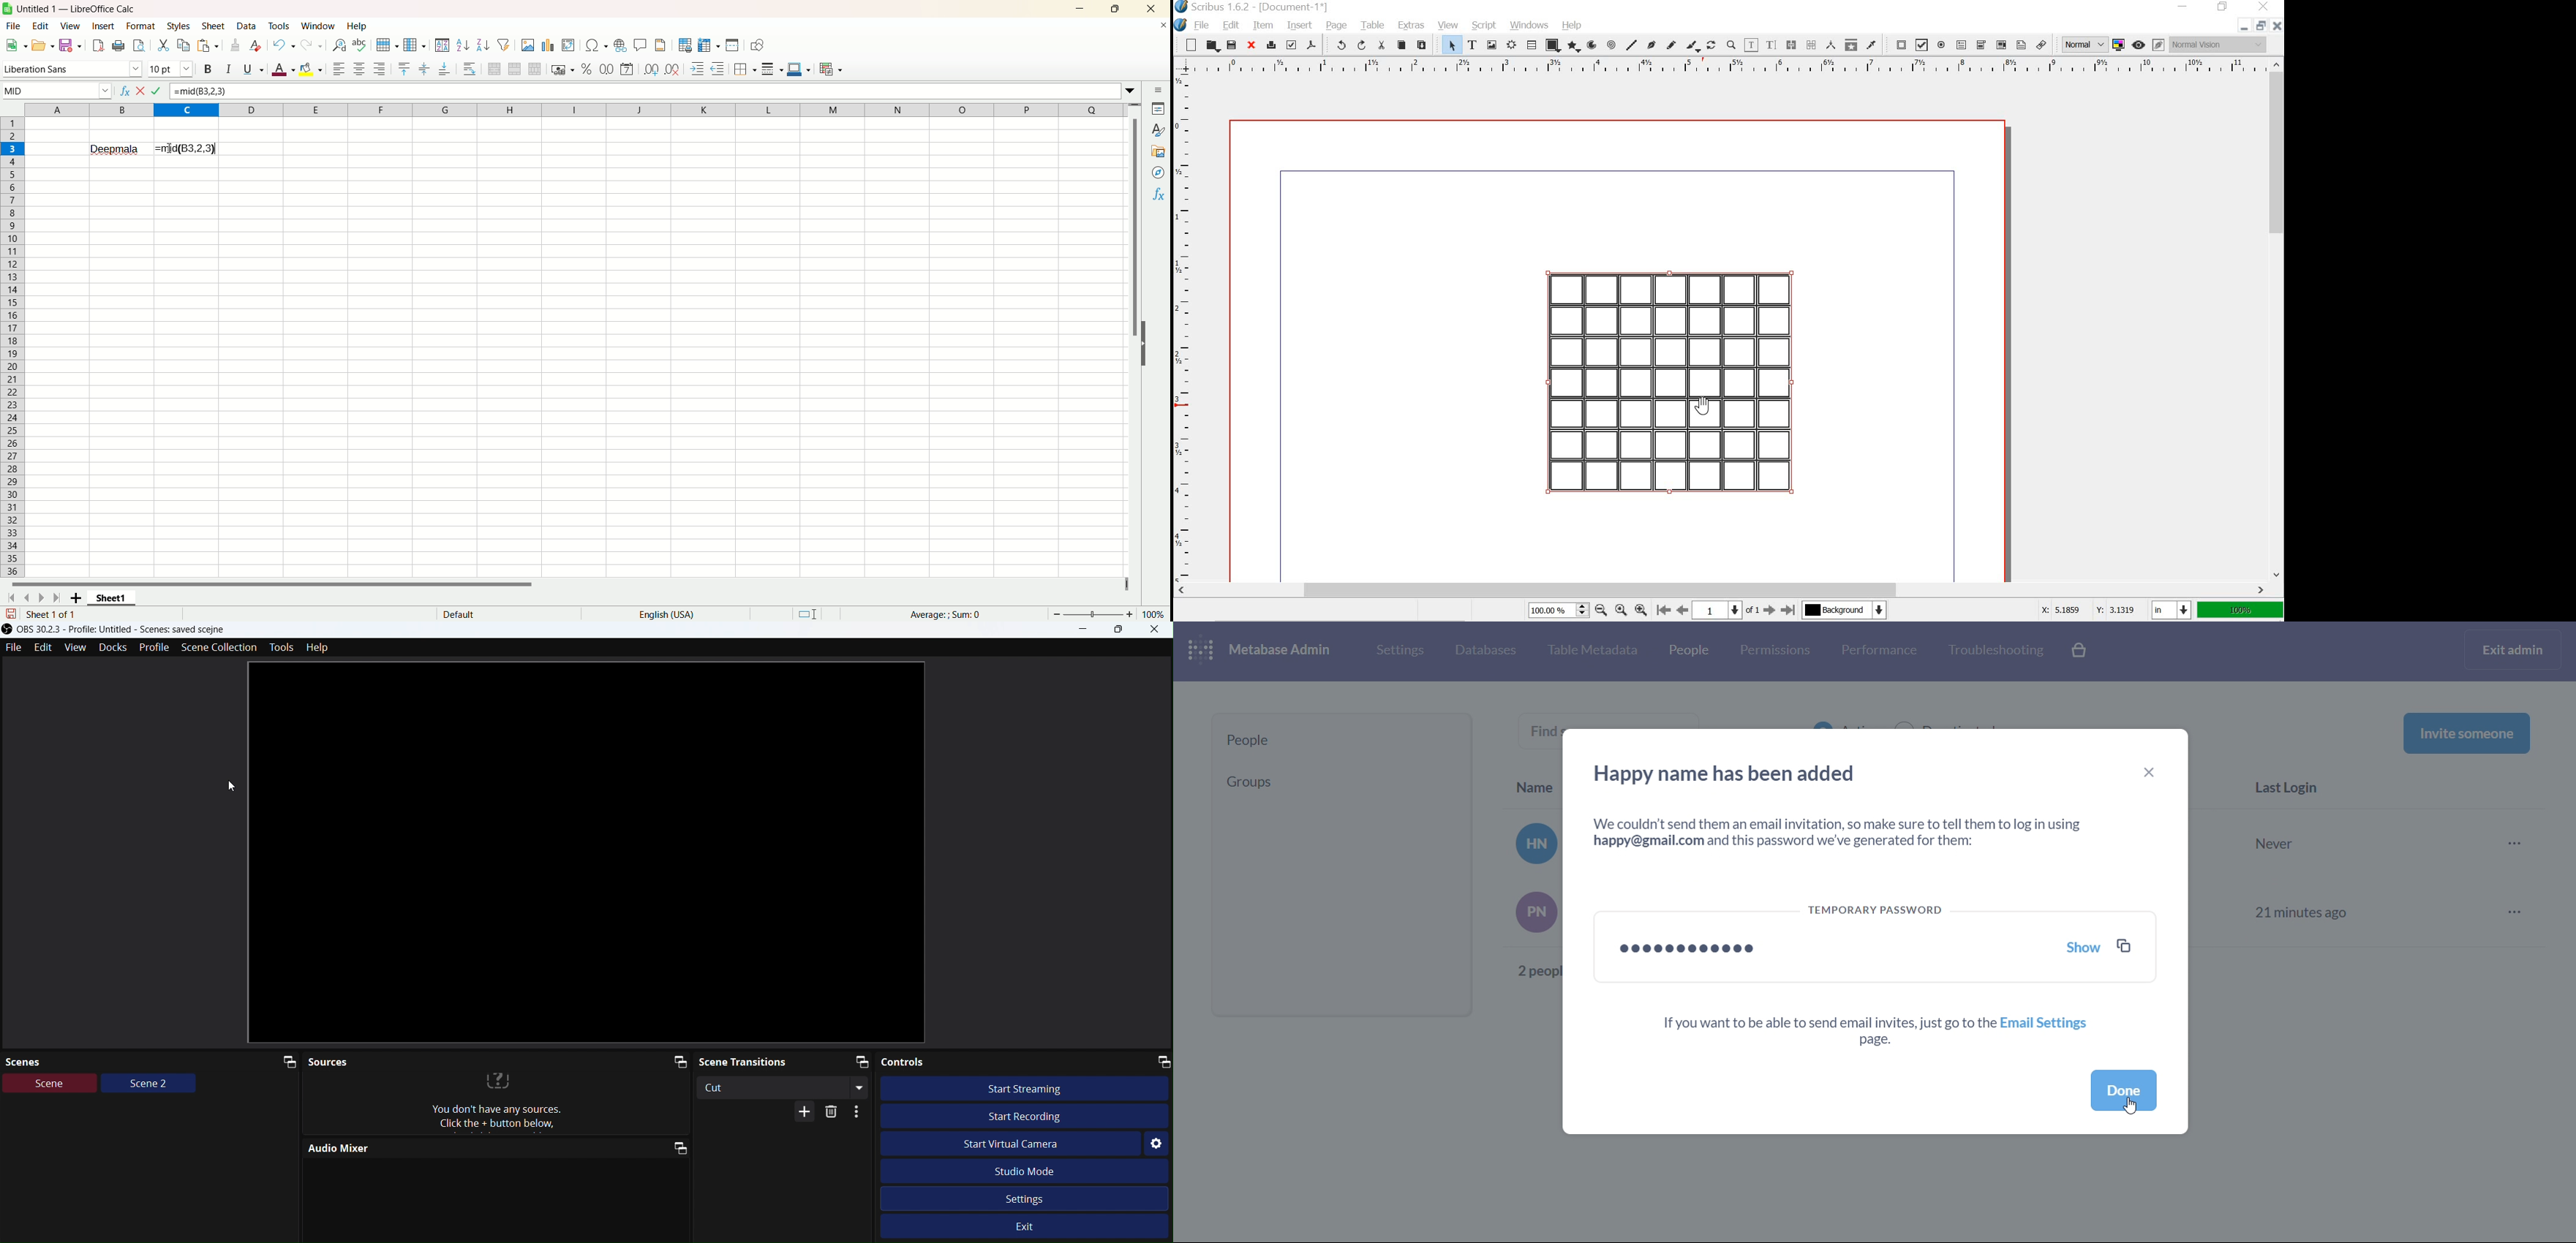 The height and width of the screenshot is (1260, 2576). Describe the element at coordinates (2001, 45) in the screenshot. I see `pdf list box` at that location.